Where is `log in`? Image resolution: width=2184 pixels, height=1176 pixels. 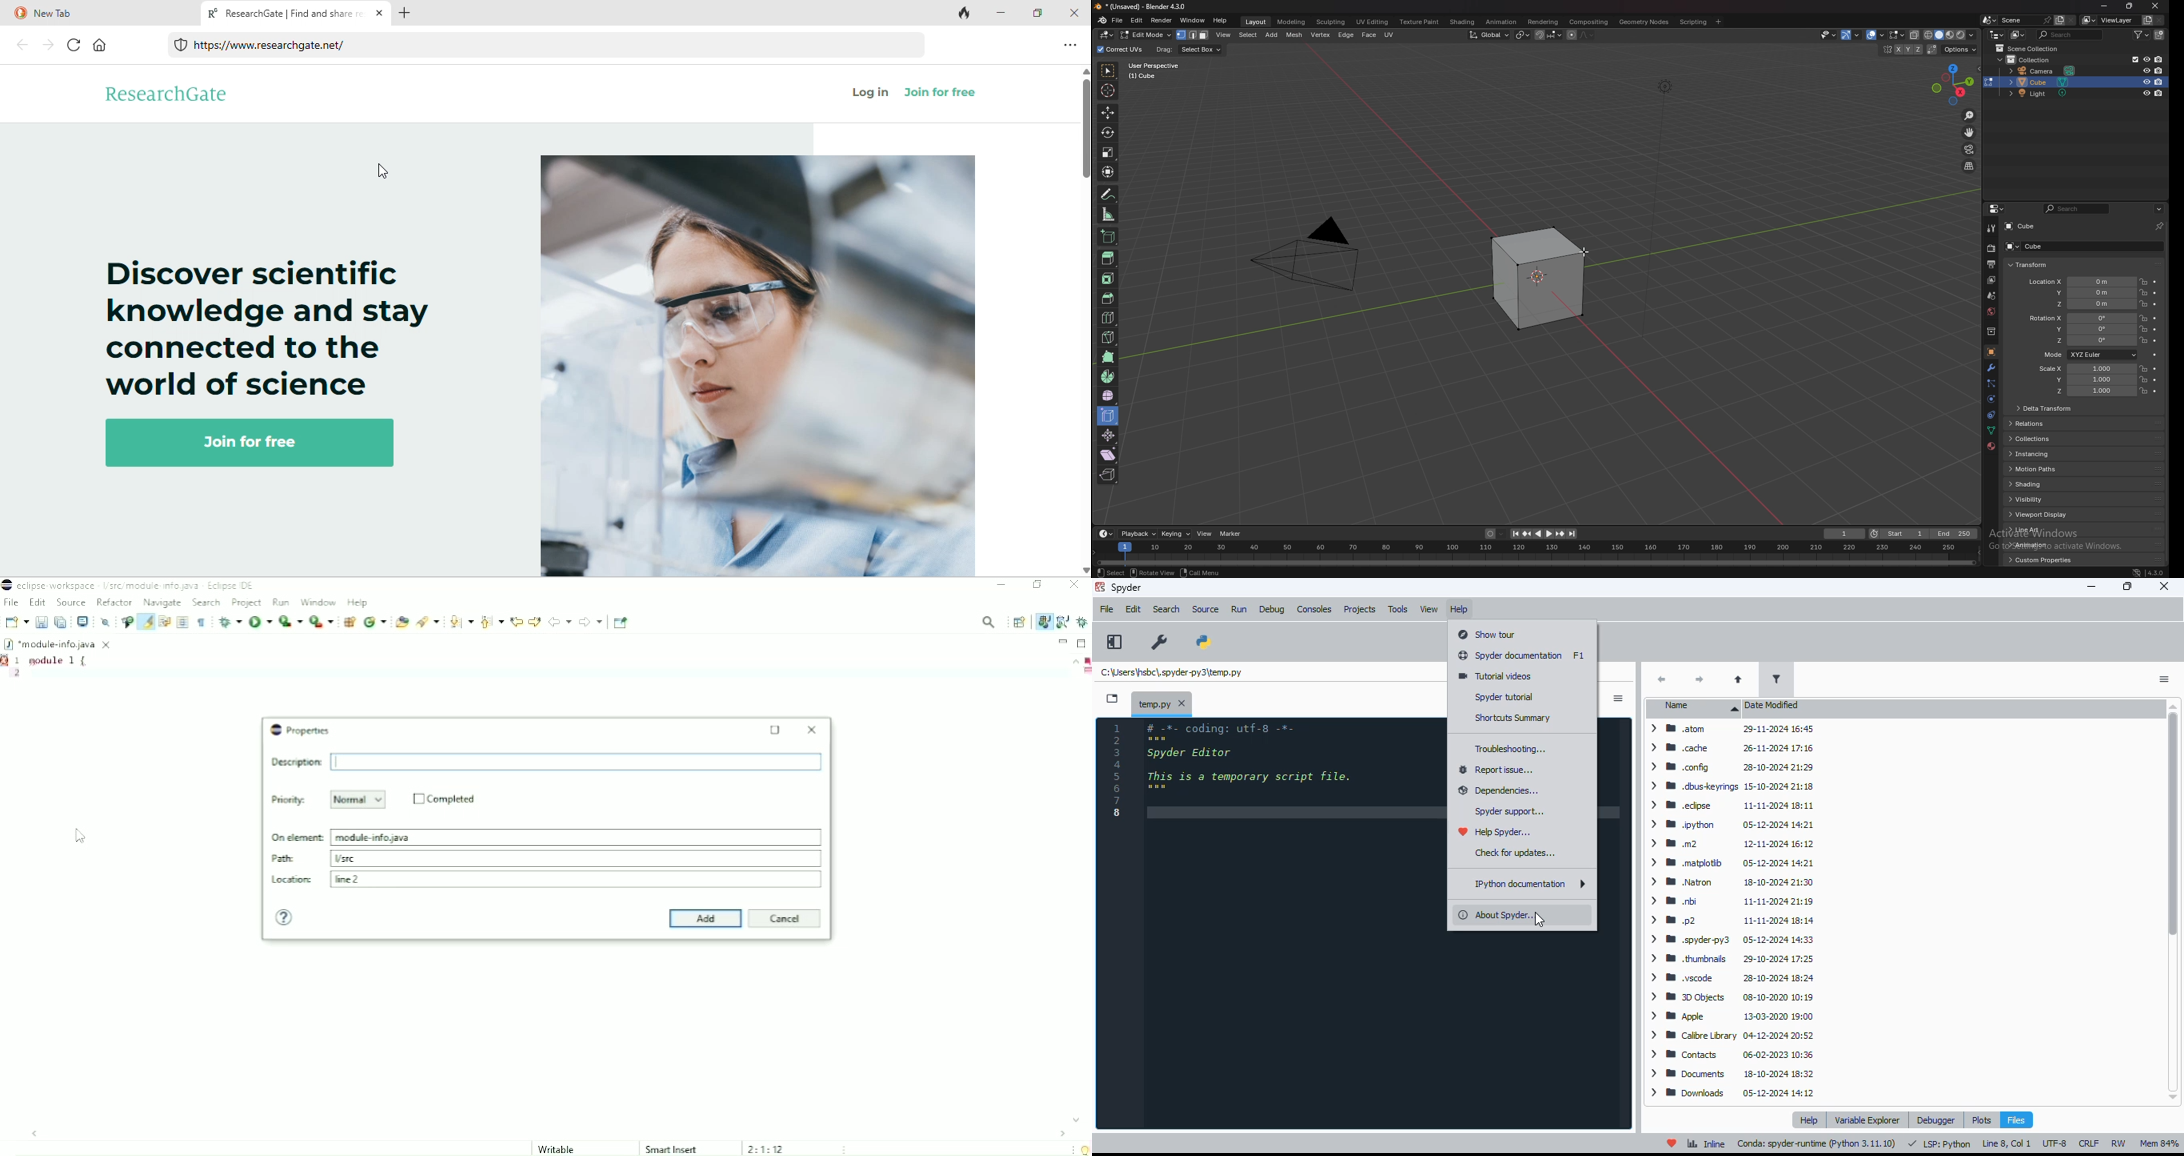
log in is located at coordinates (873, 94).